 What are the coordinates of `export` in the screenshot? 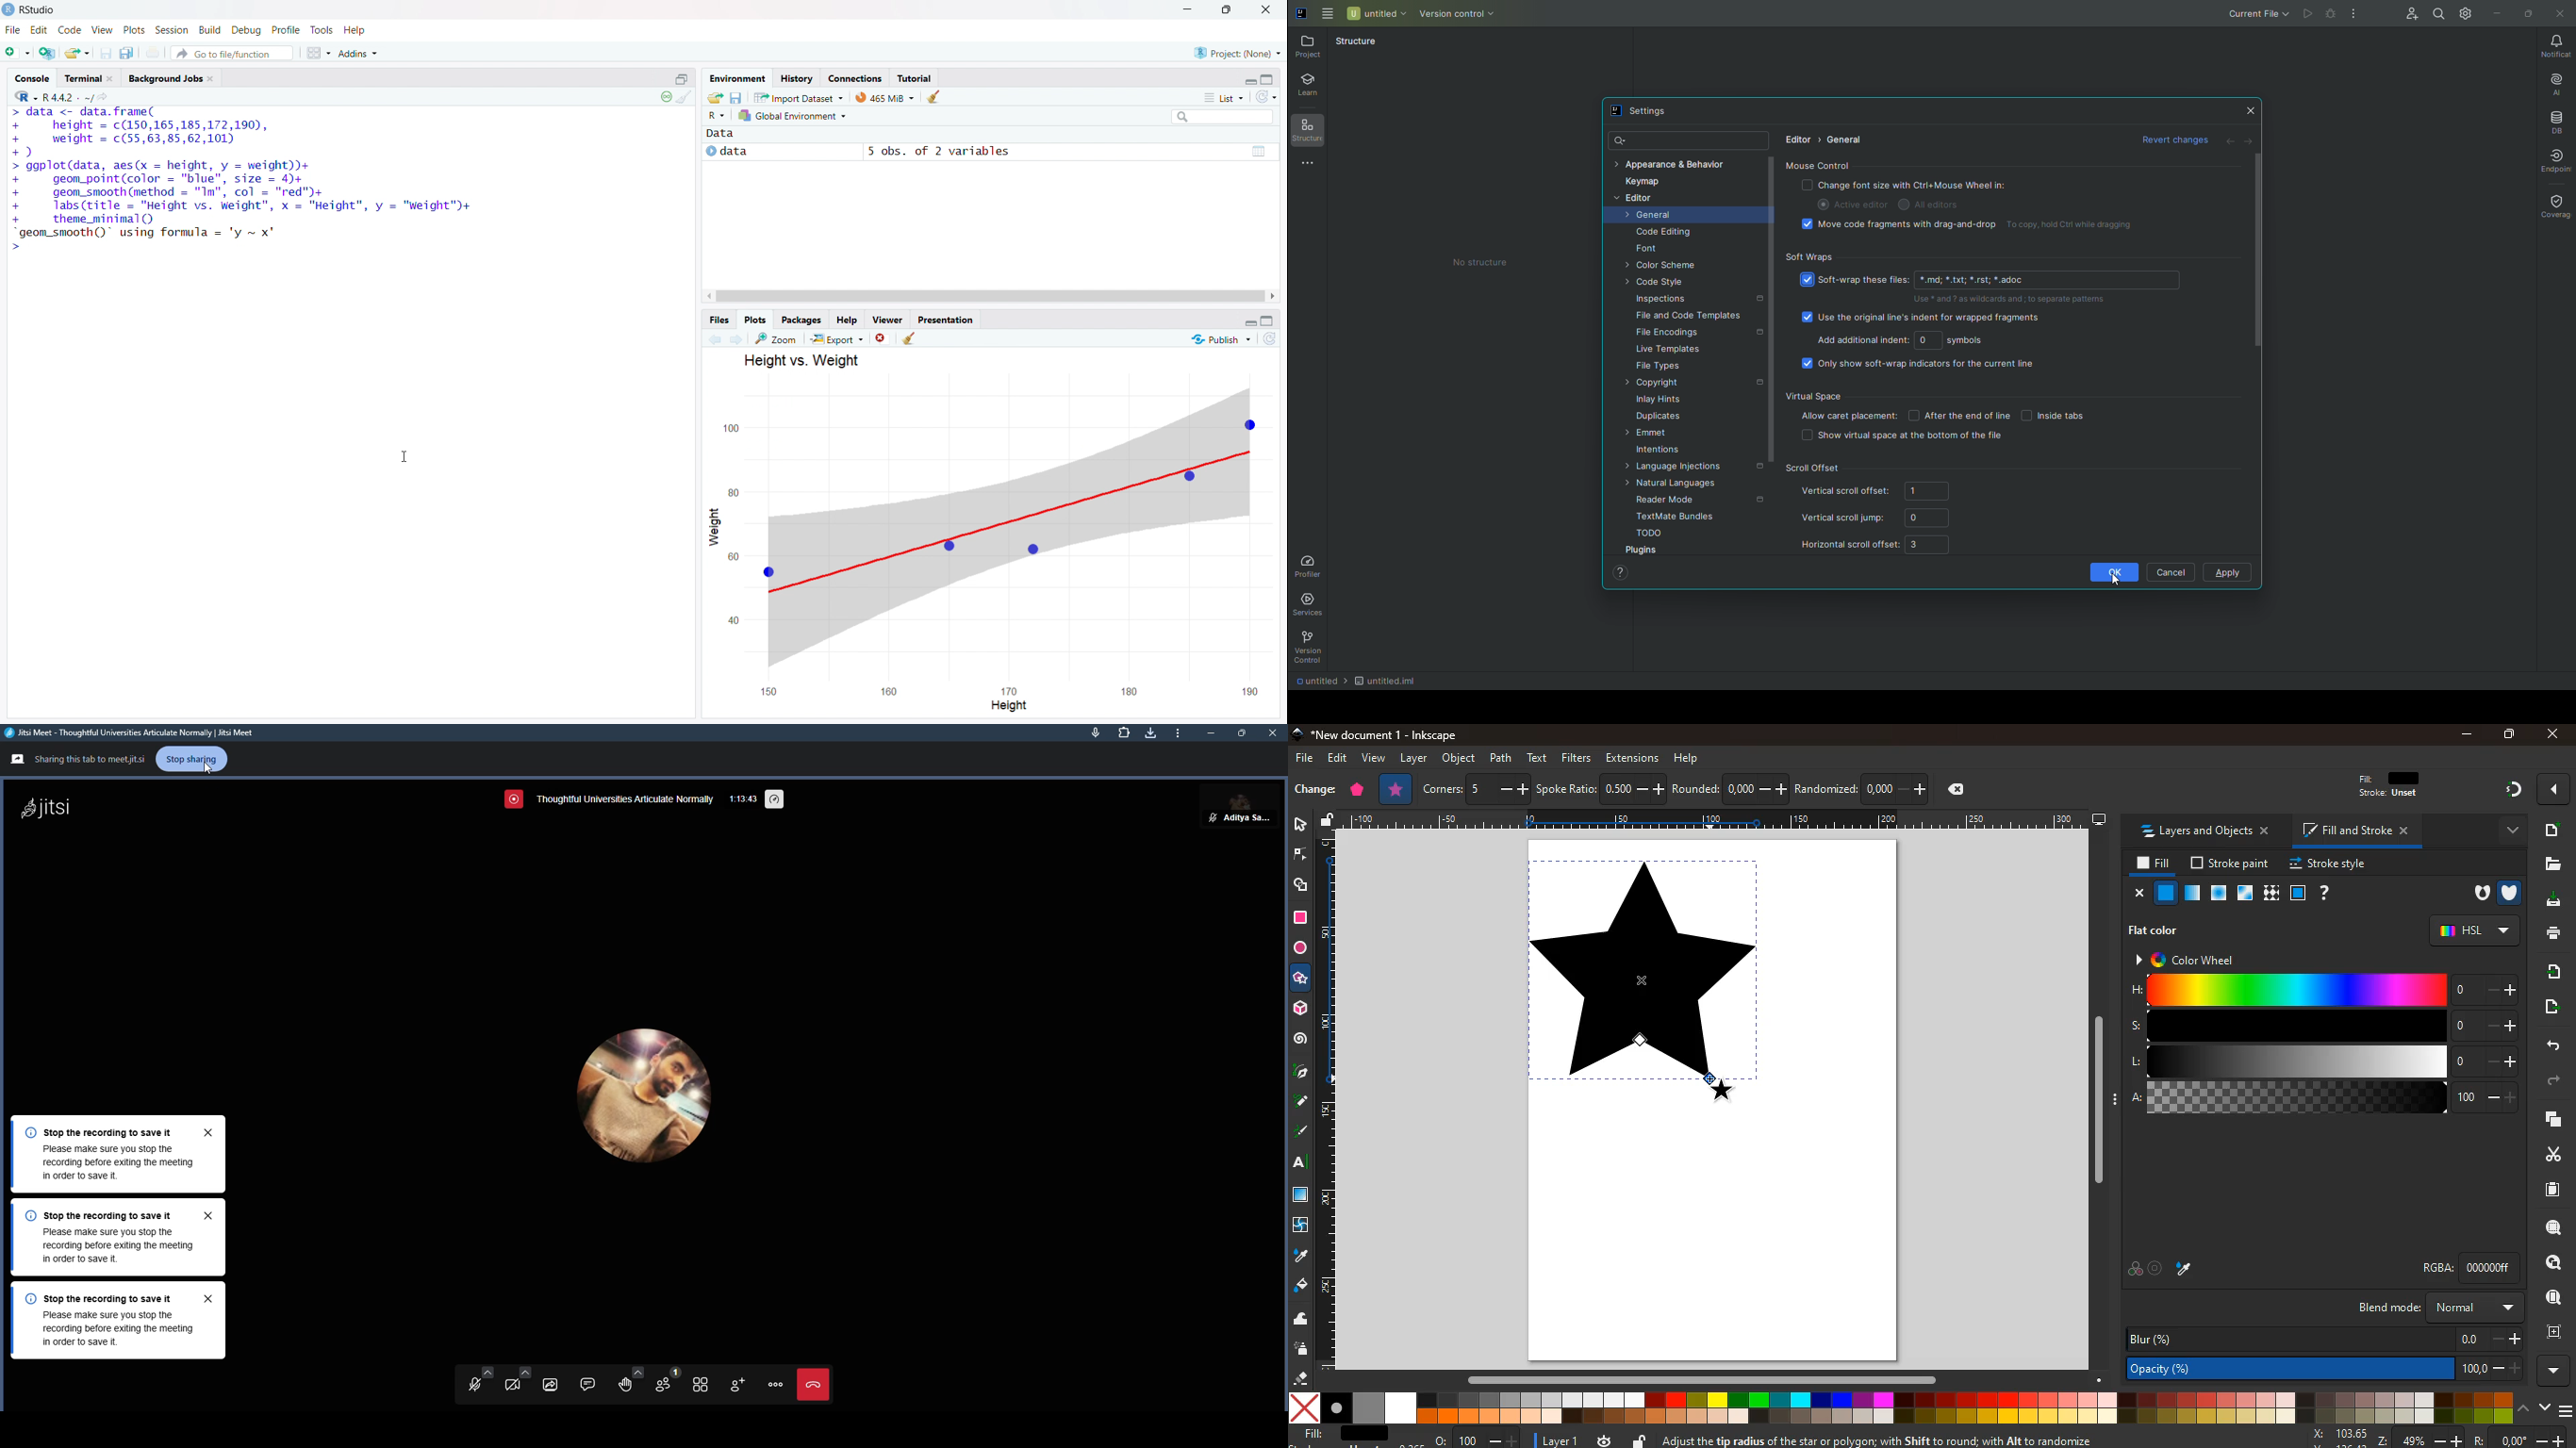 It's located at (838, 338).